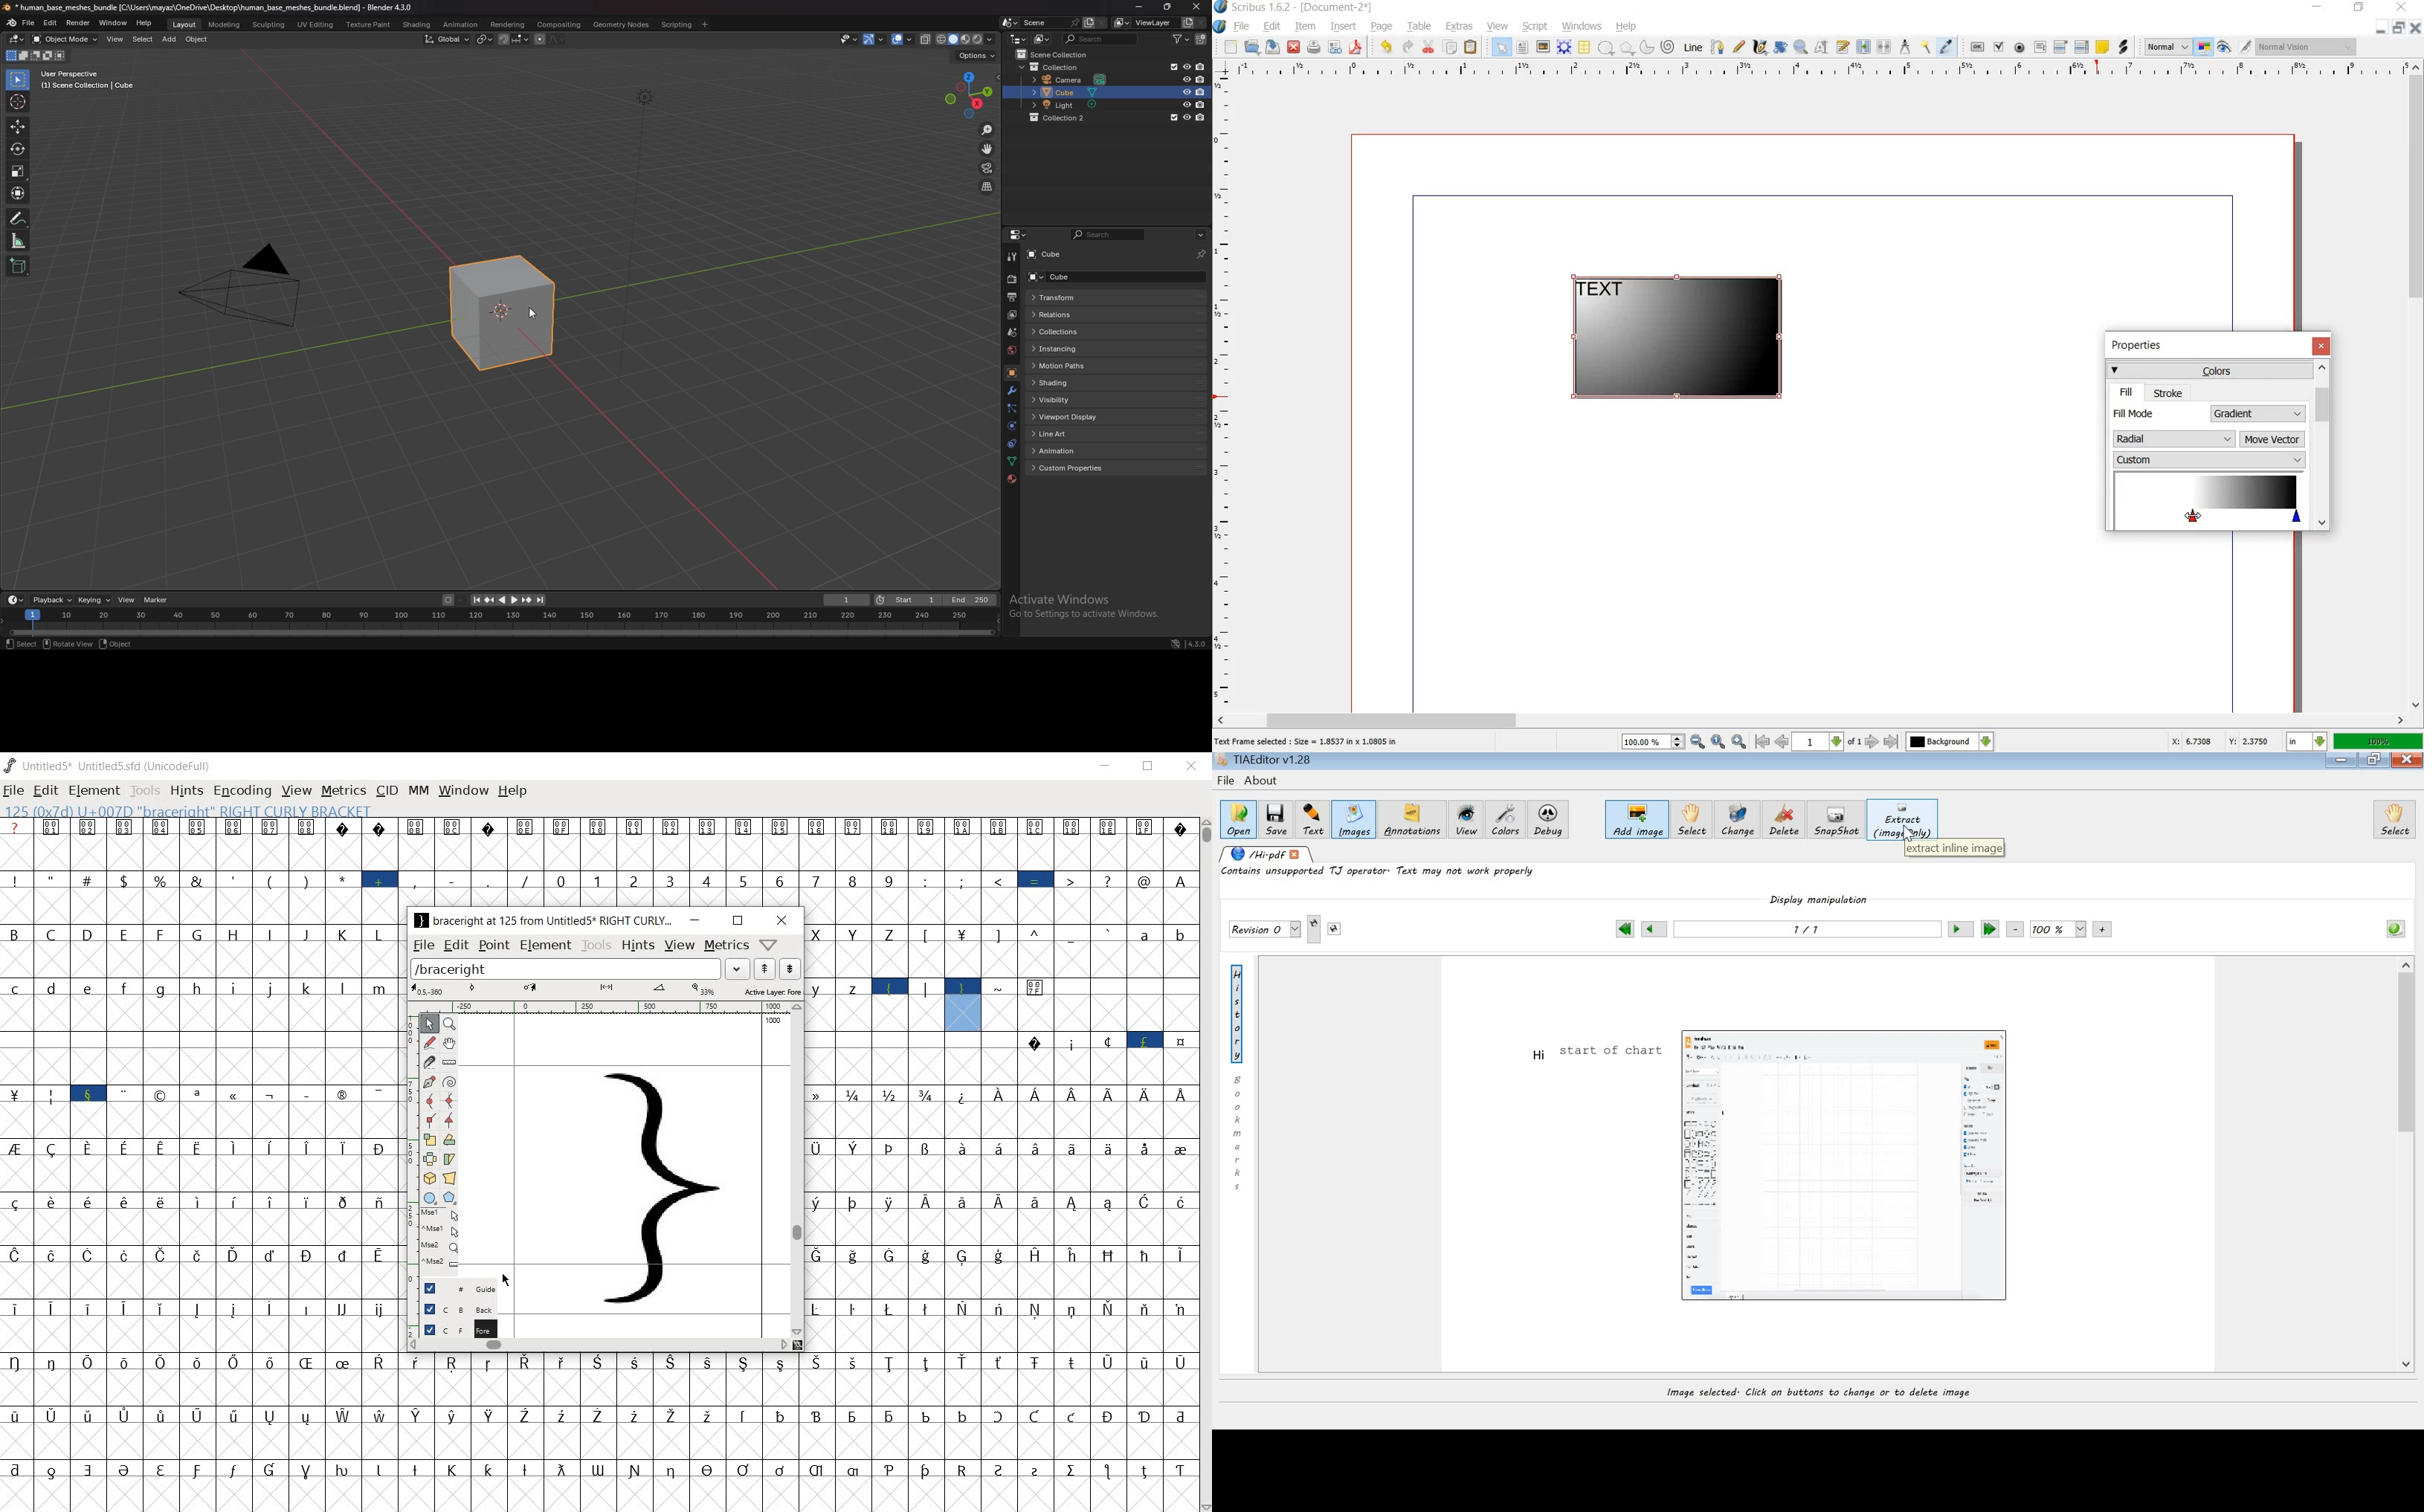  What do you see at coordinates (270, 24) in the screenshot?
I see `sculpting` at bounding box center [270, 24].